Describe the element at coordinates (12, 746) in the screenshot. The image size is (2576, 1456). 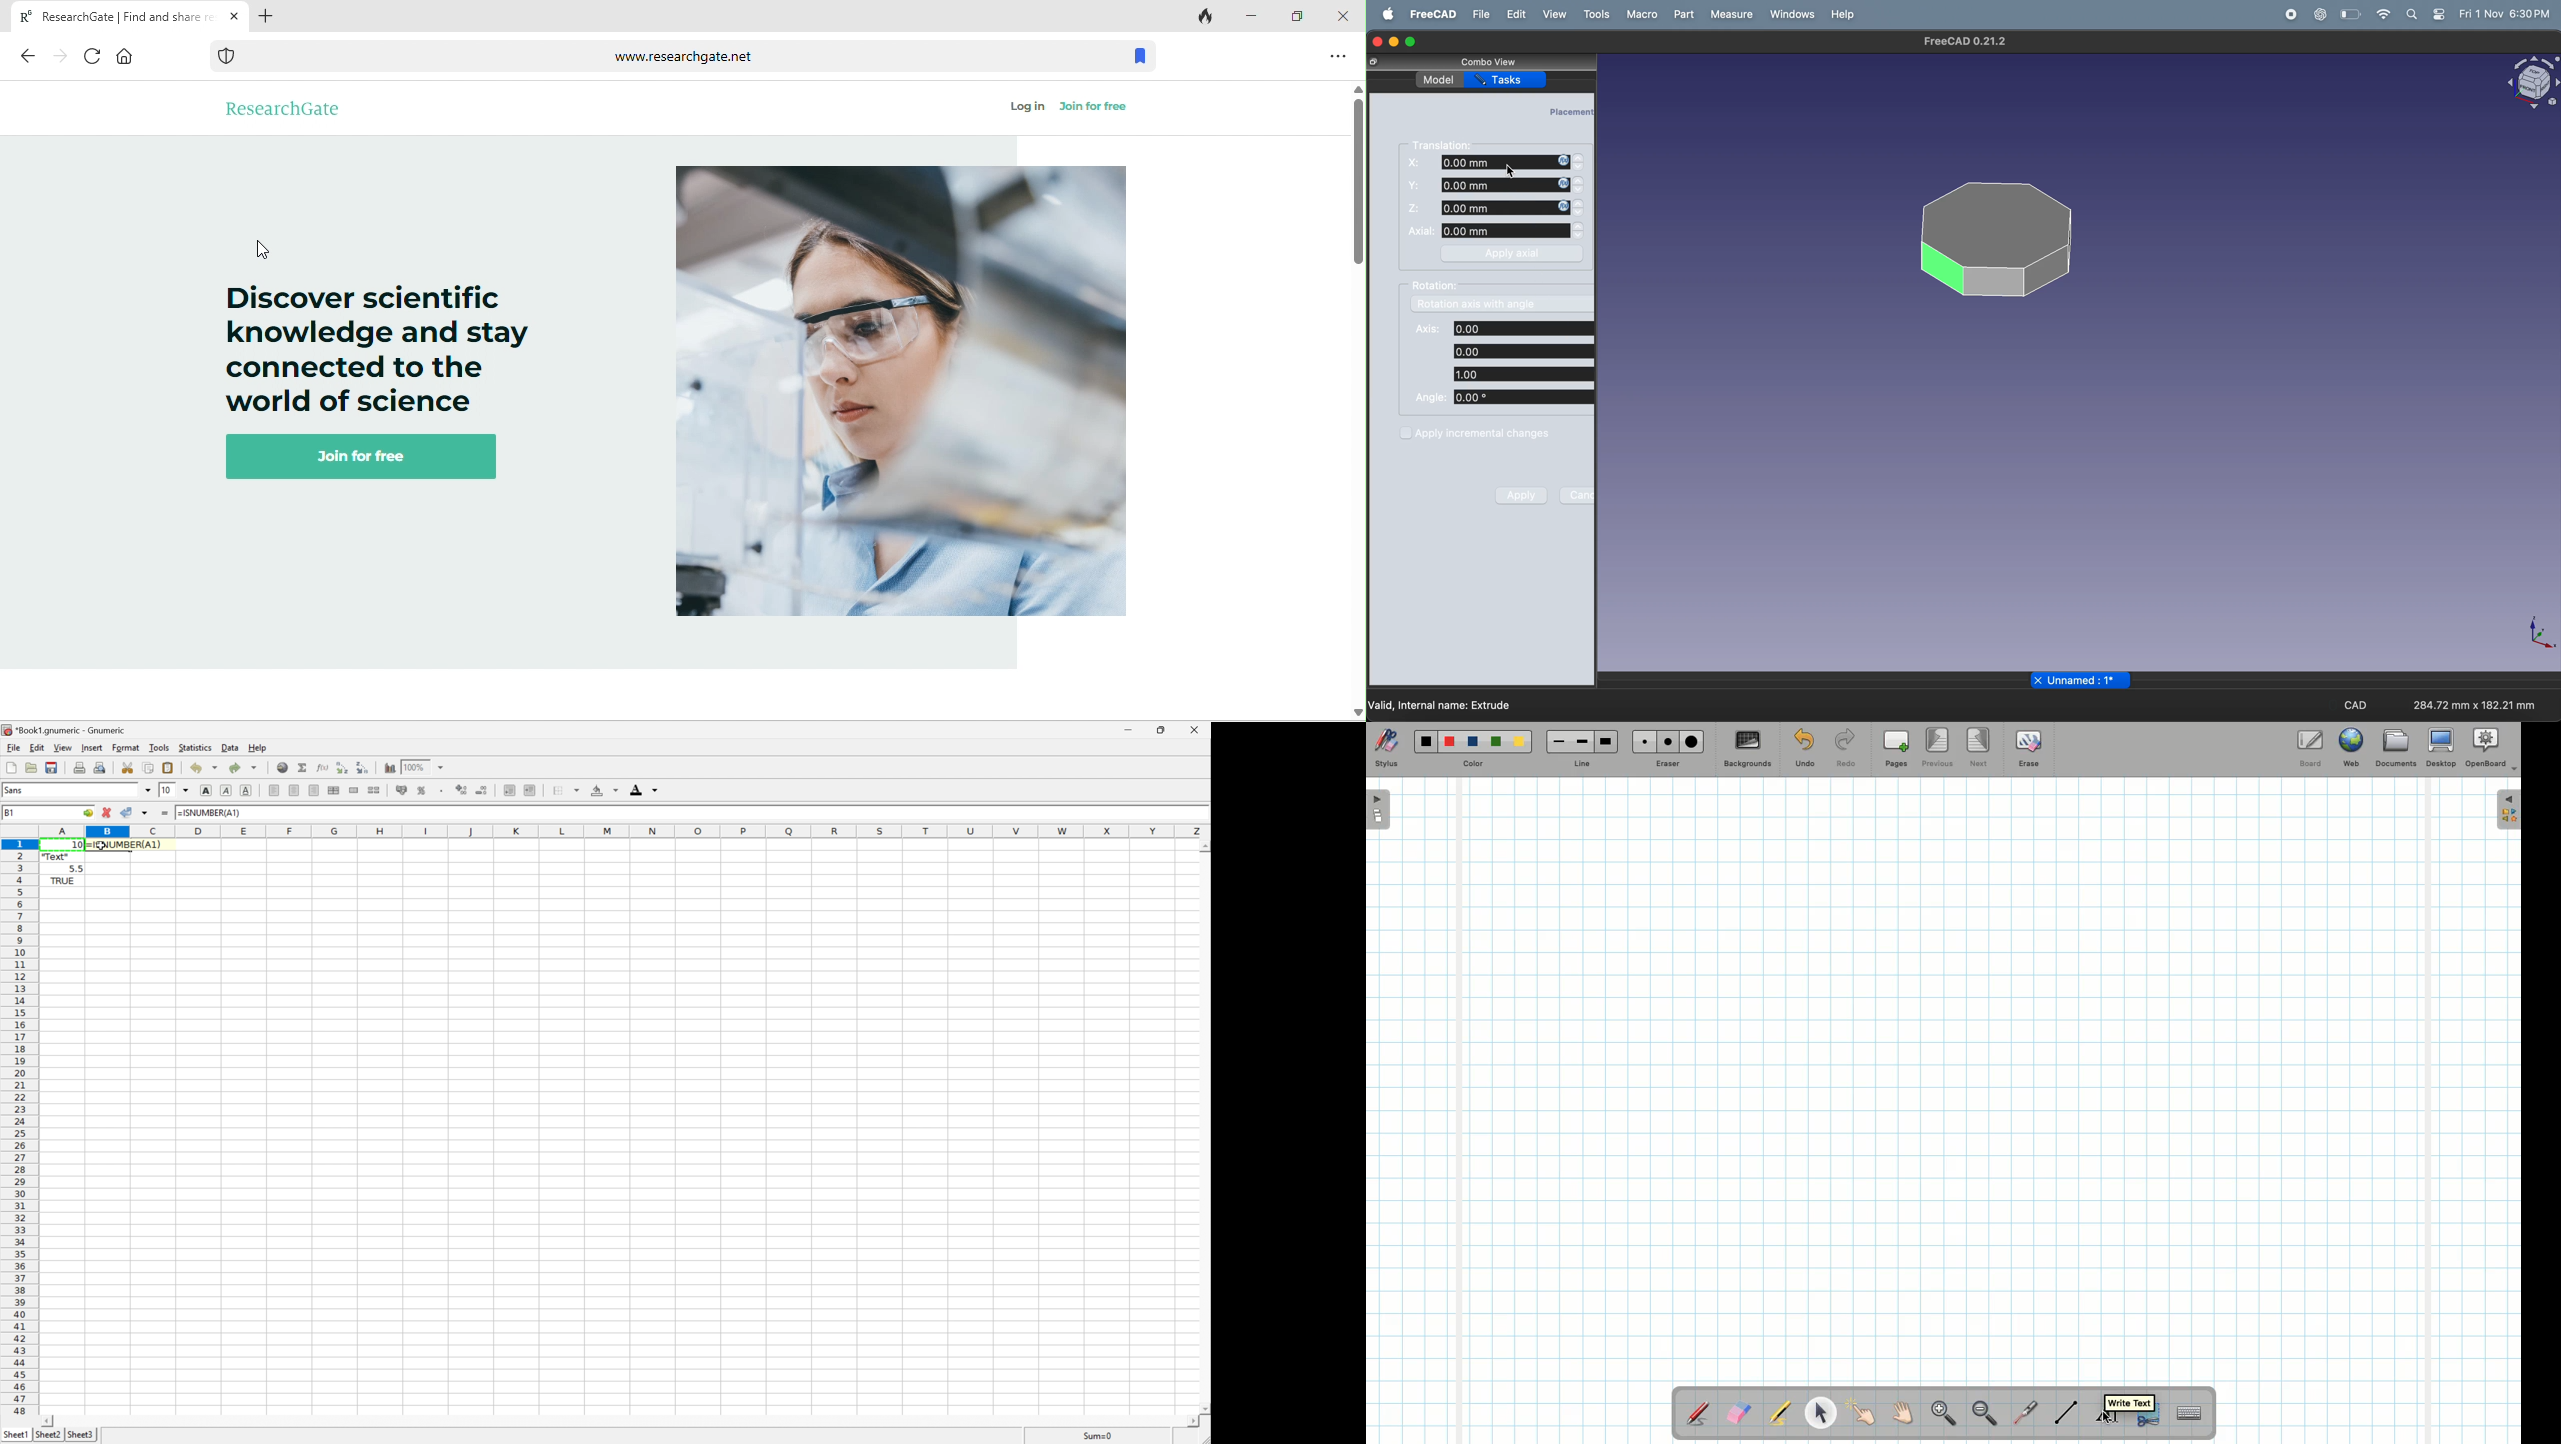
I see `File` at that location.